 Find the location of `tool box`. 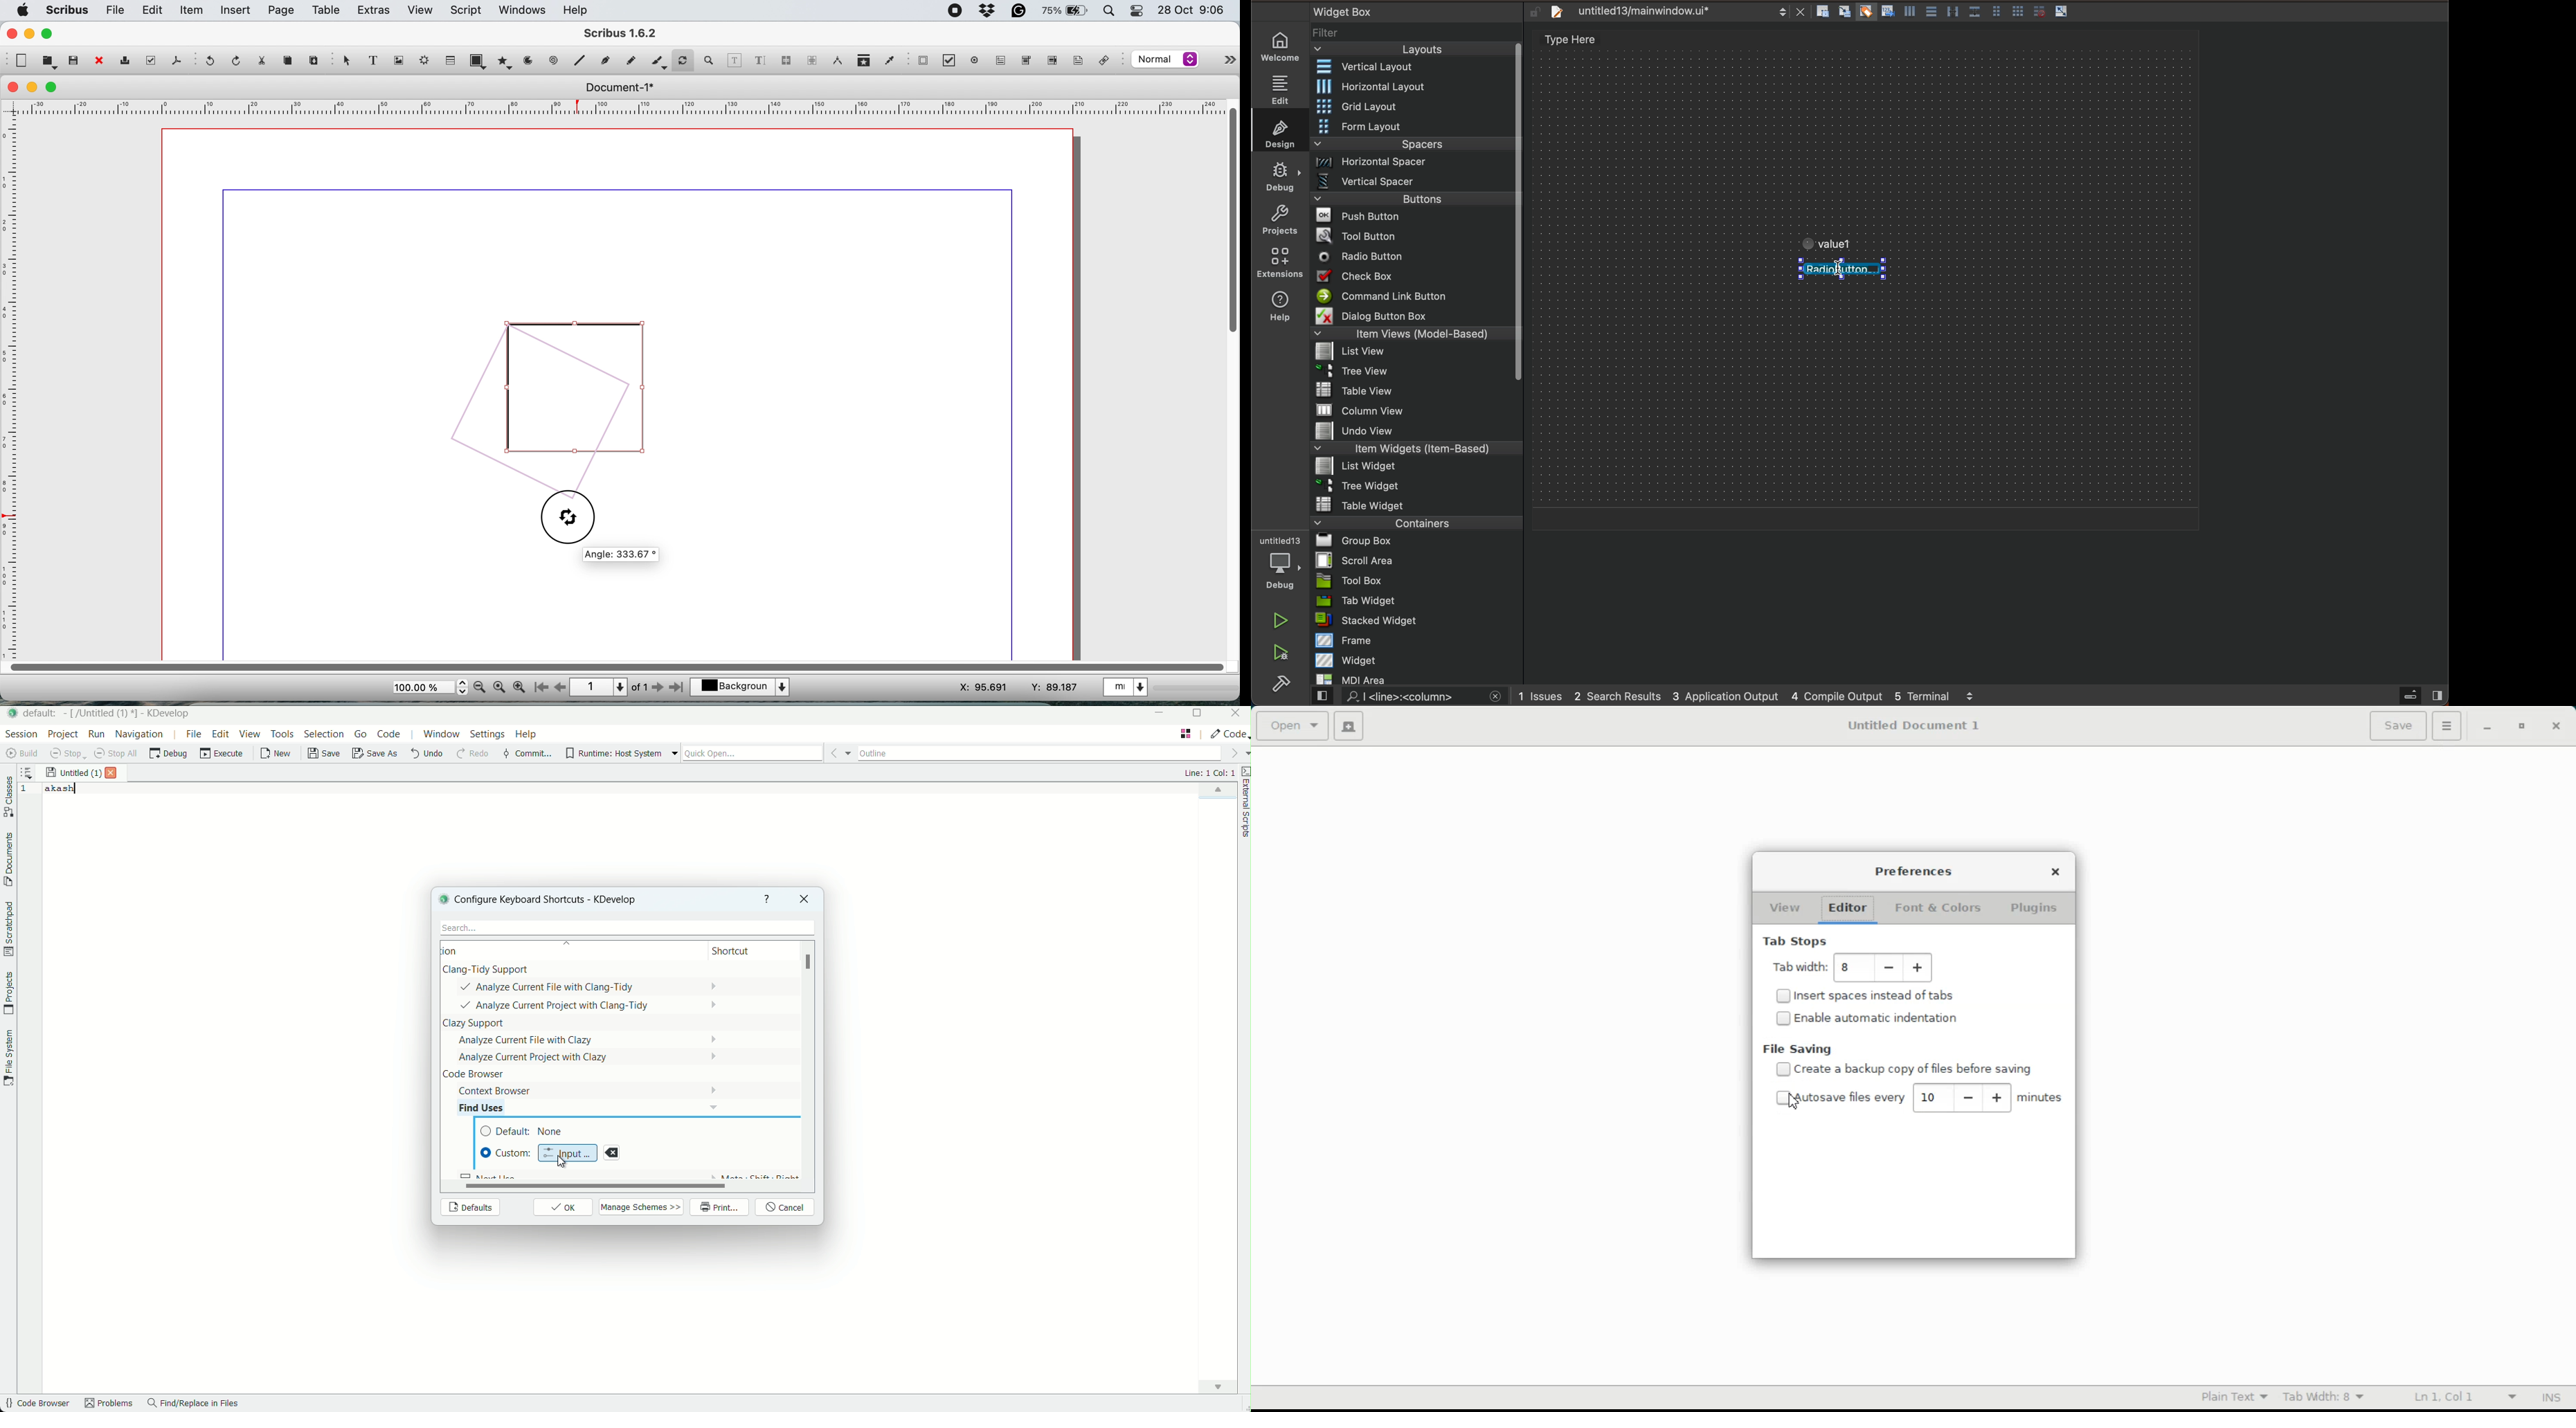

tool box is located at coordinates (1416, 580).